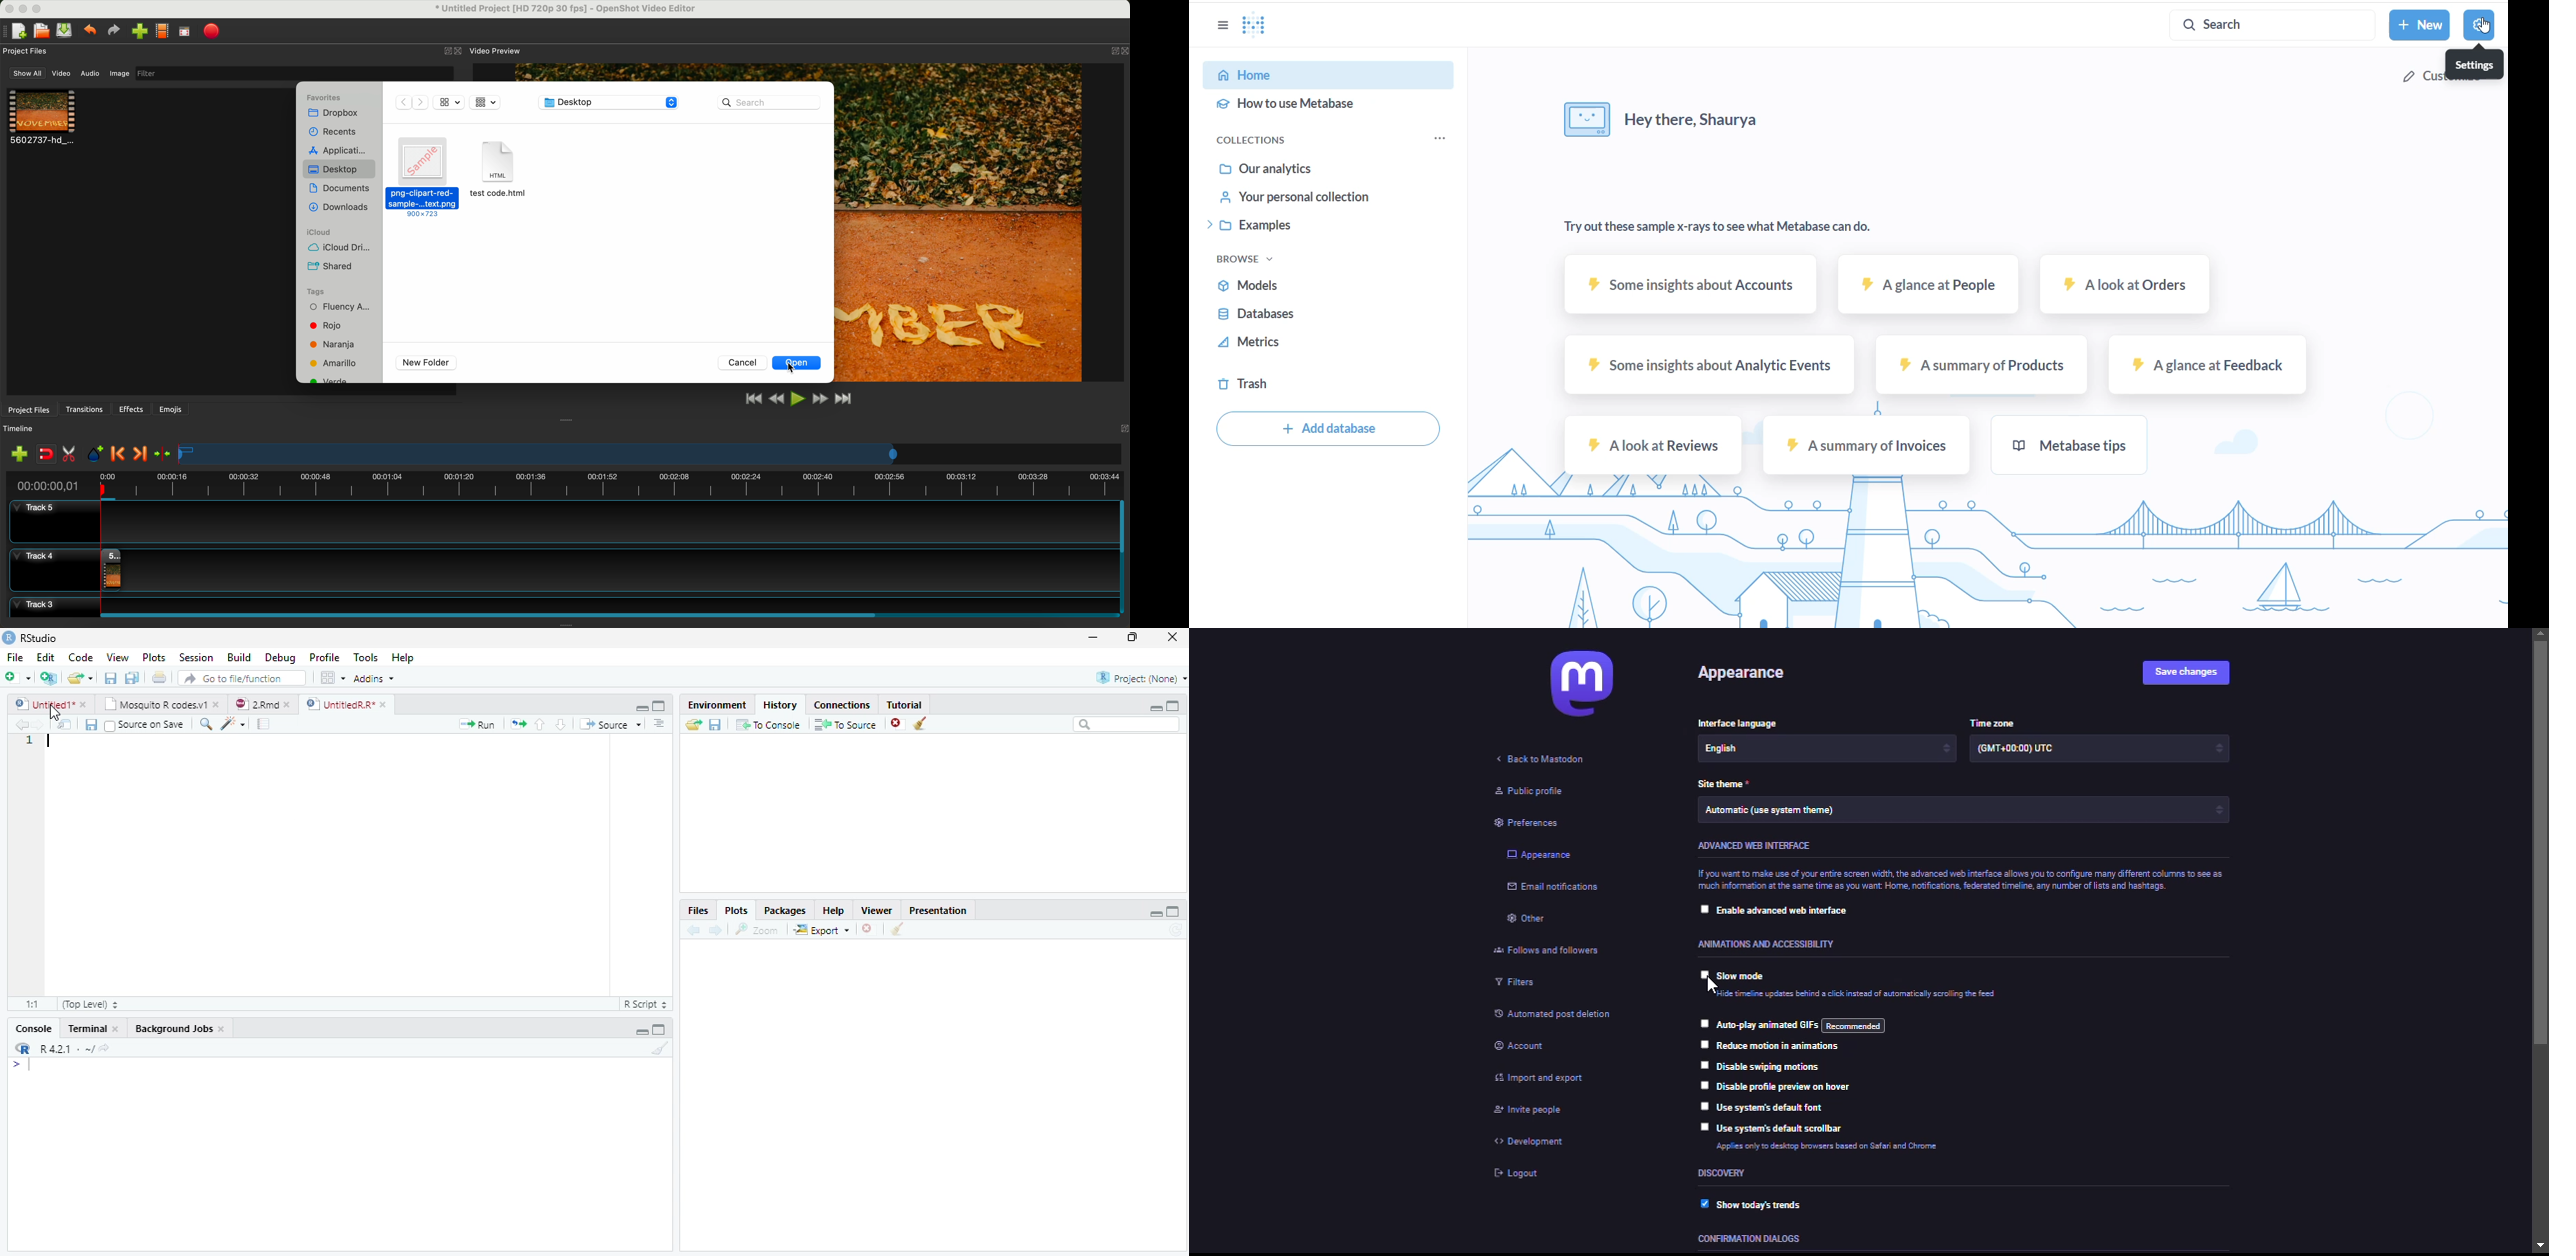 The width and height of the screenshot is (2576, 1260). I want to click on previous marker, so click(120, 454).